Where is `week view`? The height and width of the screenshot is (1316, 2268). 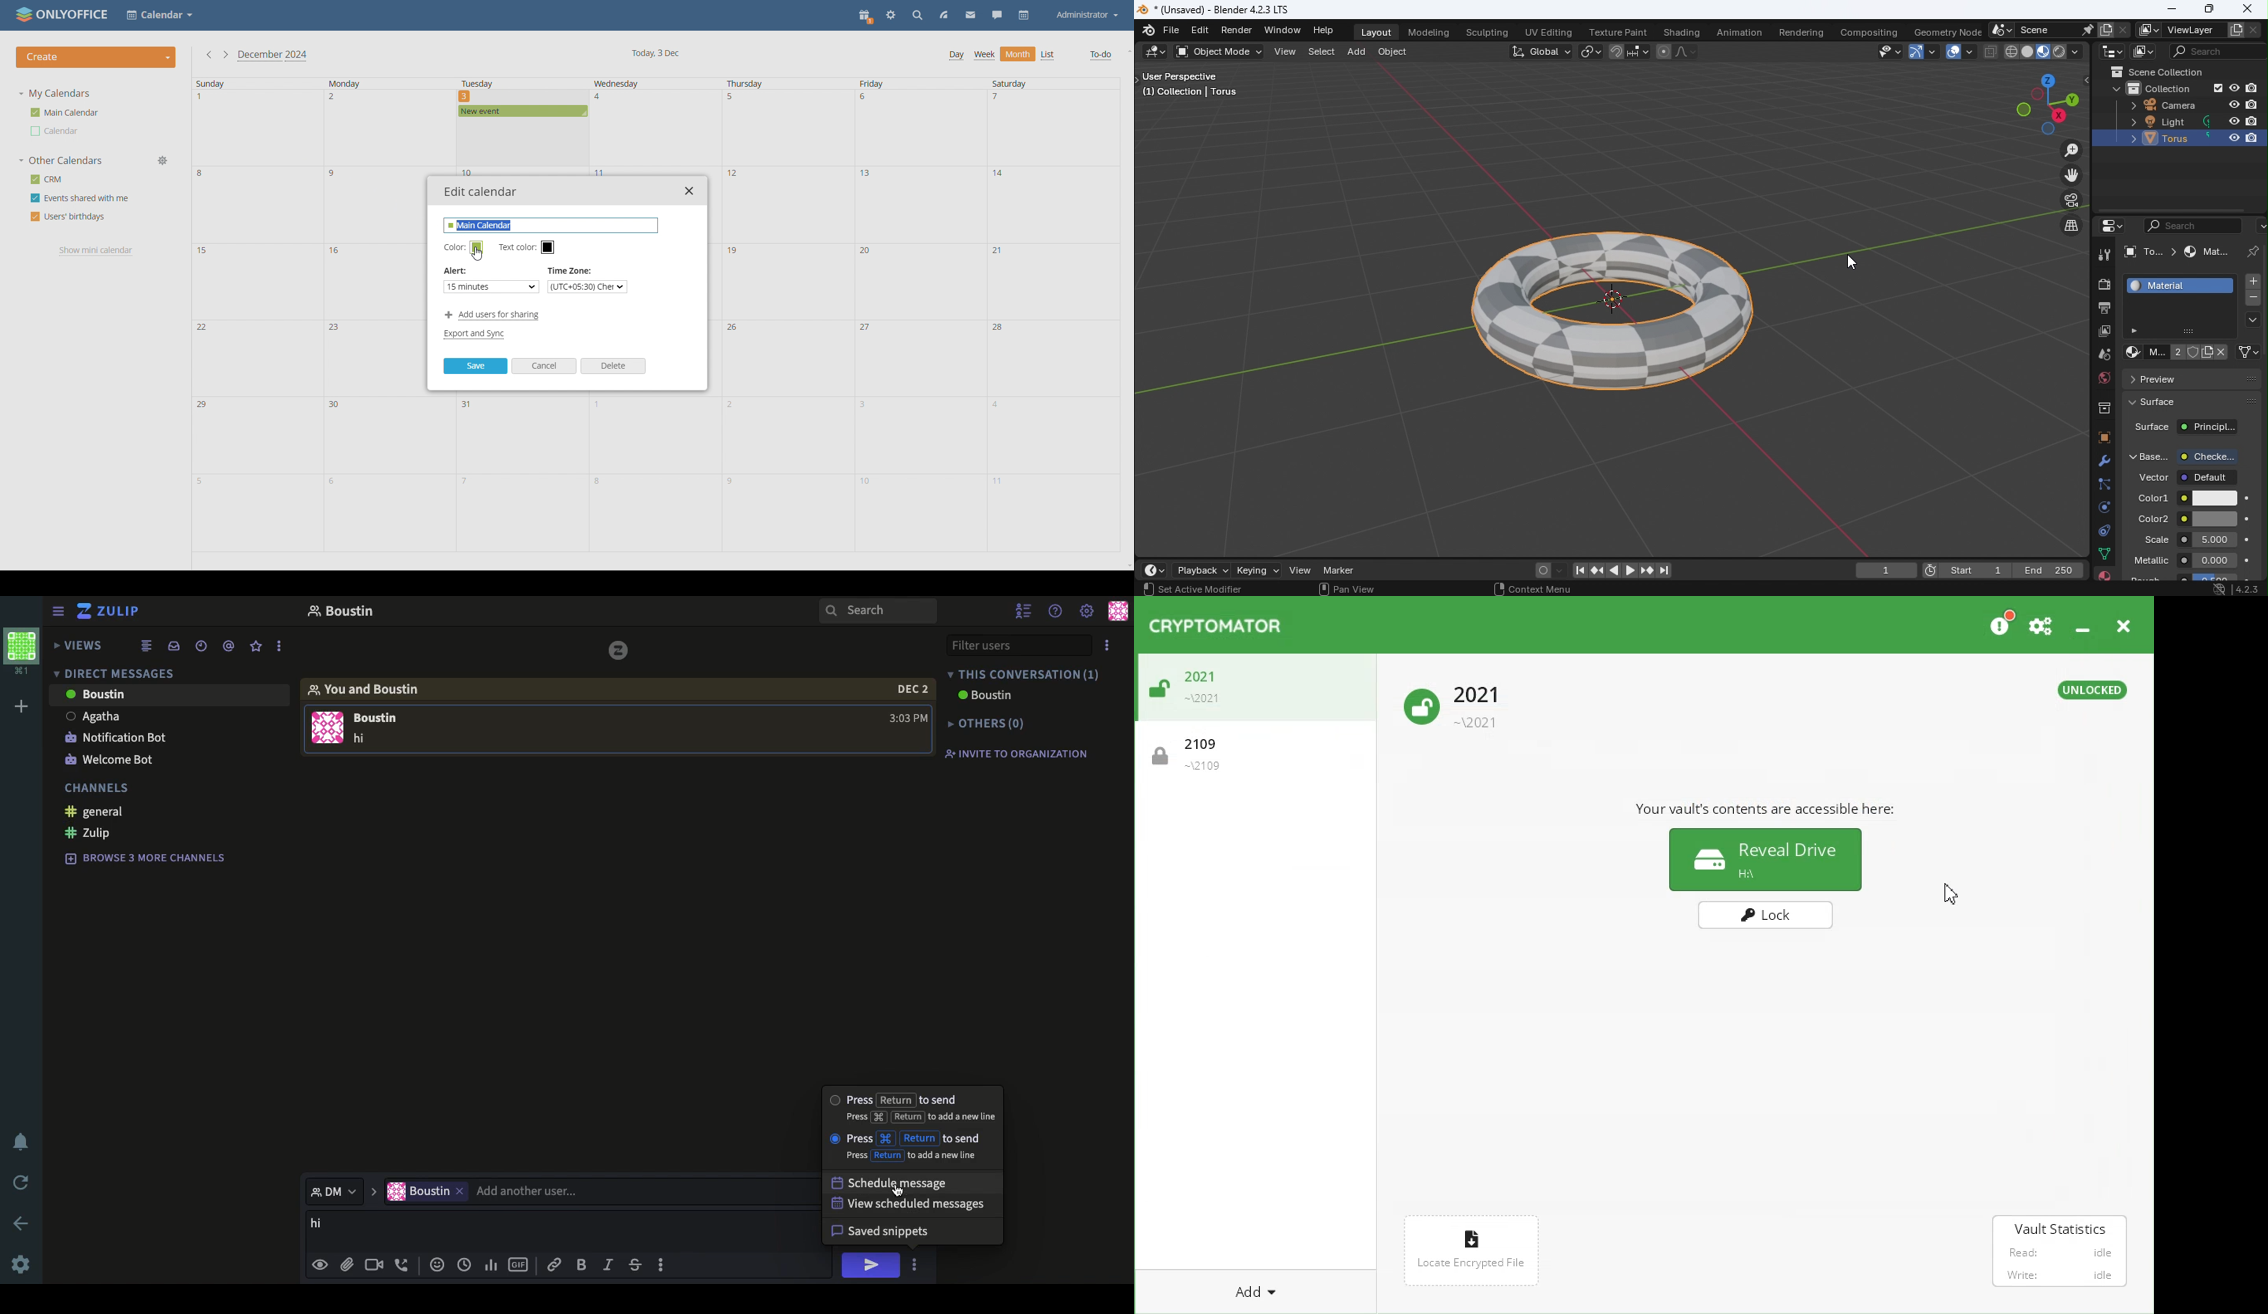 week view is located at coordinates (984, 56).